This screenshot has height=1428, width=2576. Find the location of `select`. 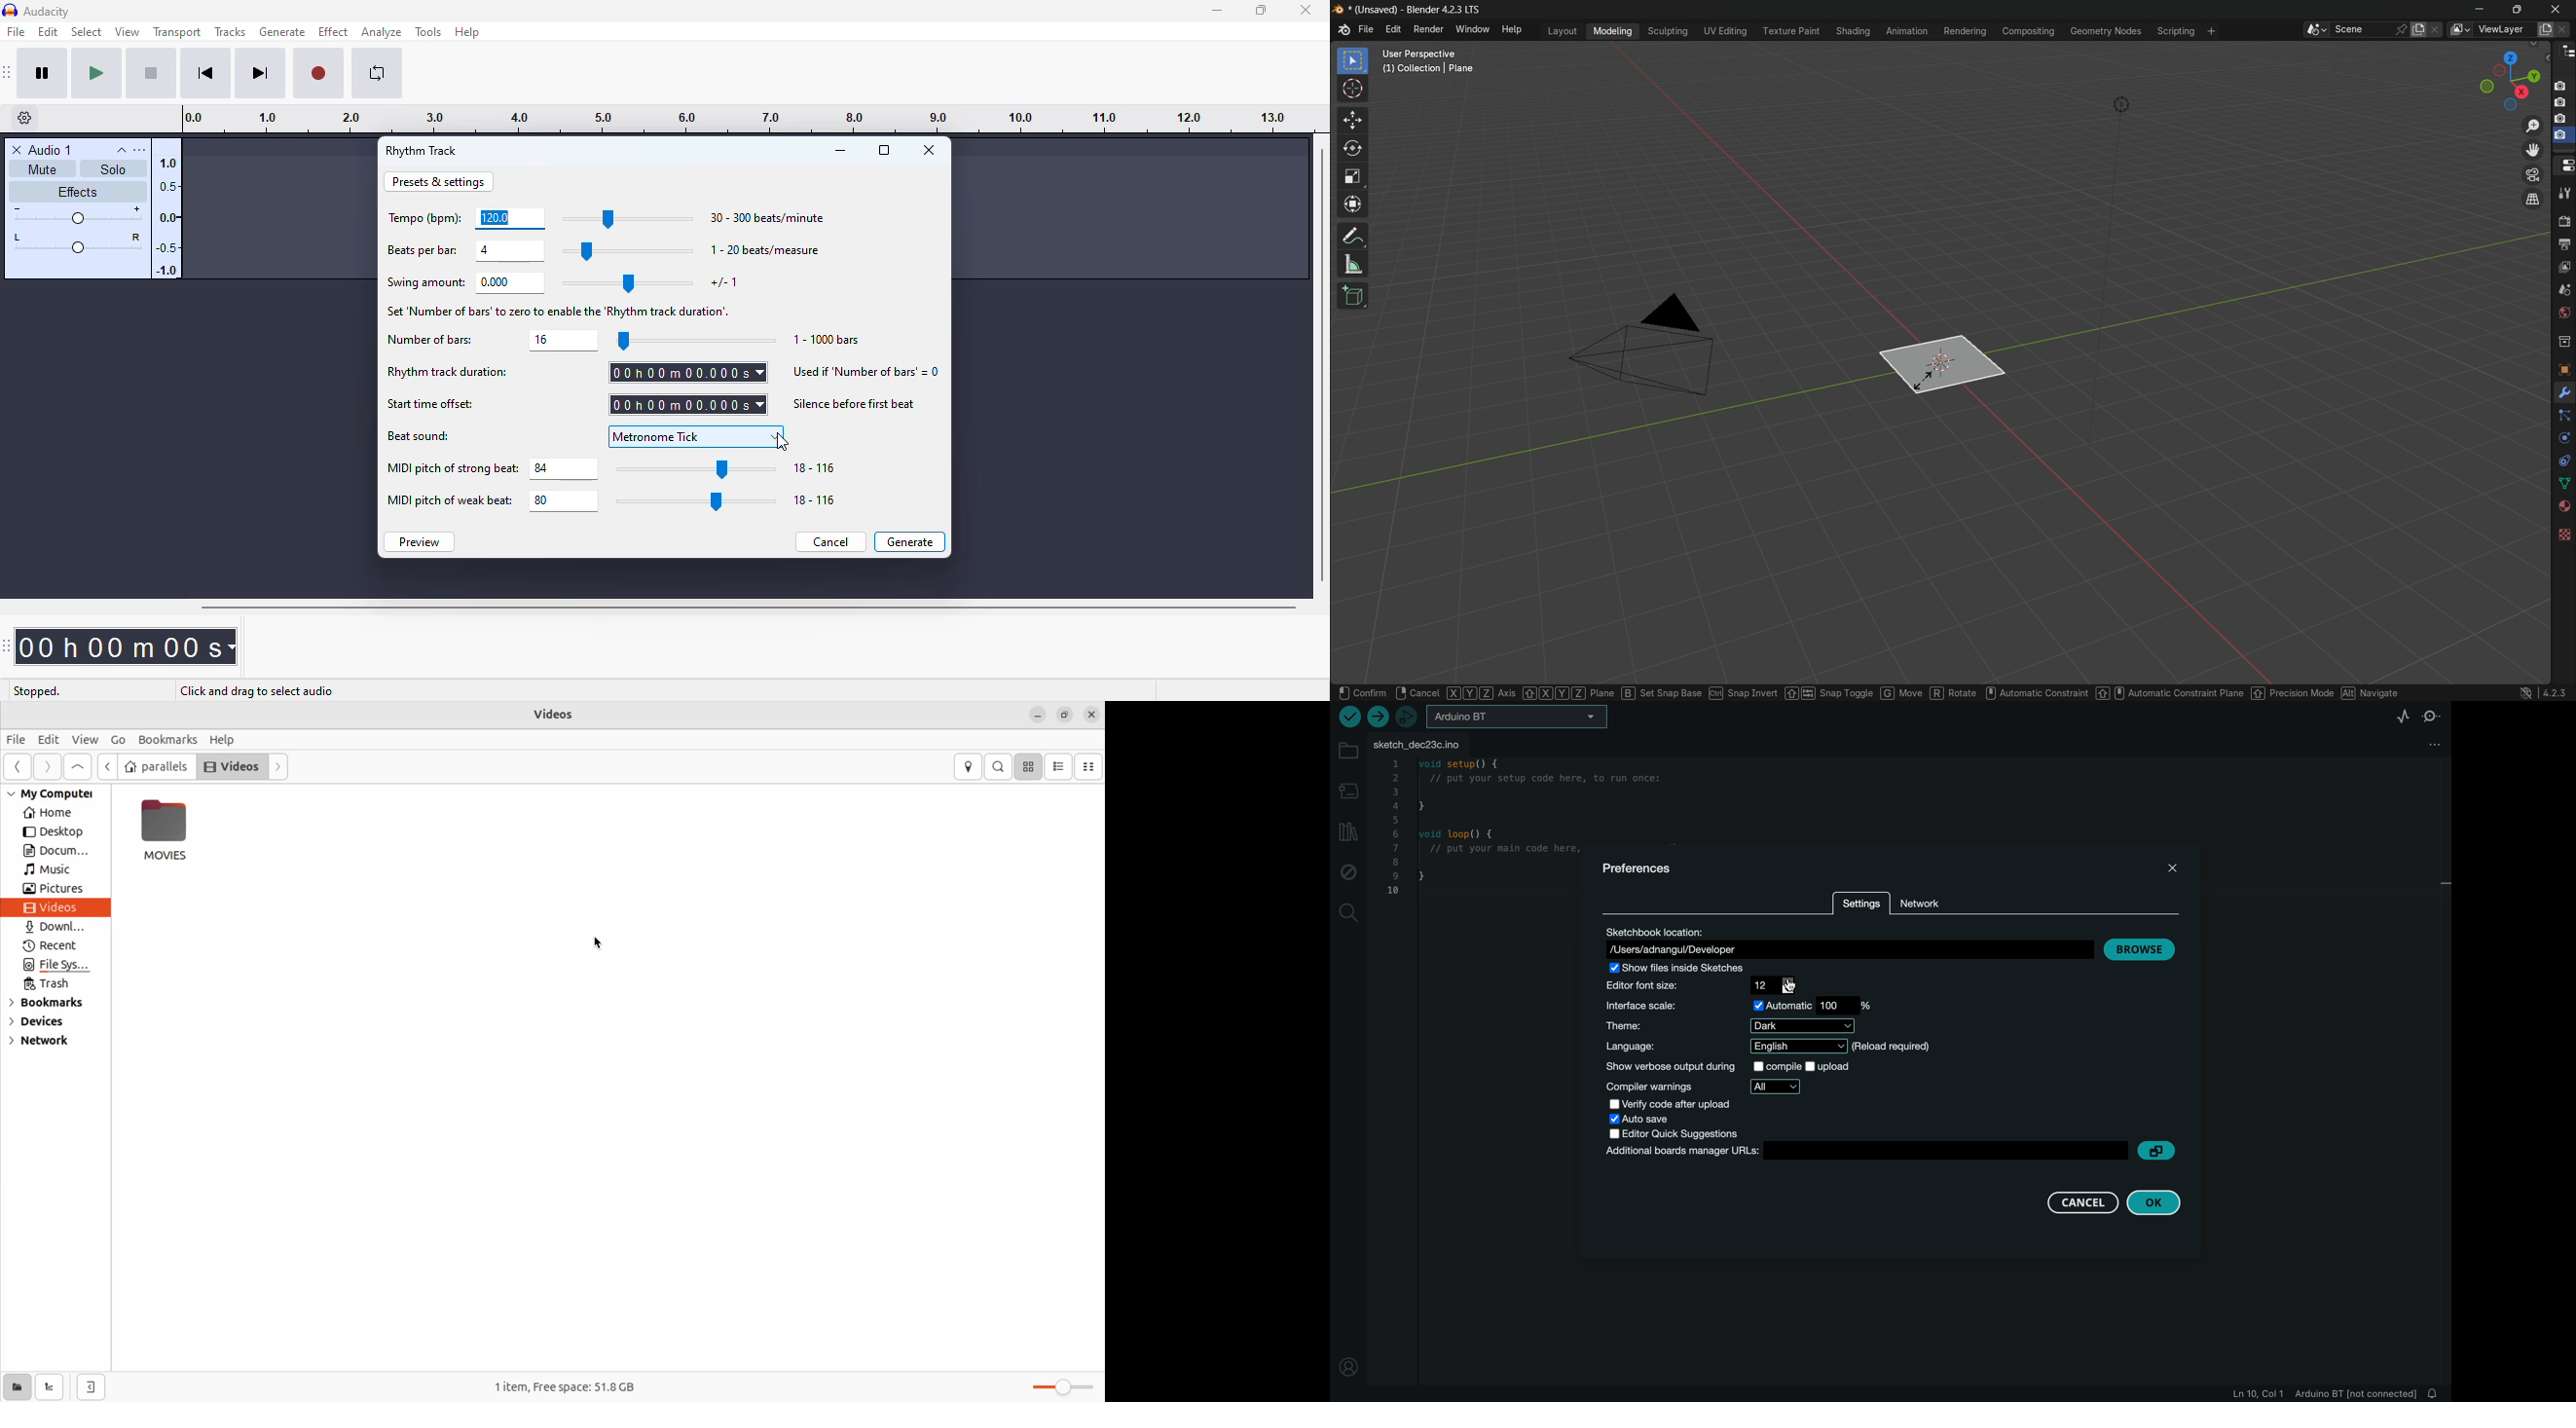

select is located at coordinates (87, 31).